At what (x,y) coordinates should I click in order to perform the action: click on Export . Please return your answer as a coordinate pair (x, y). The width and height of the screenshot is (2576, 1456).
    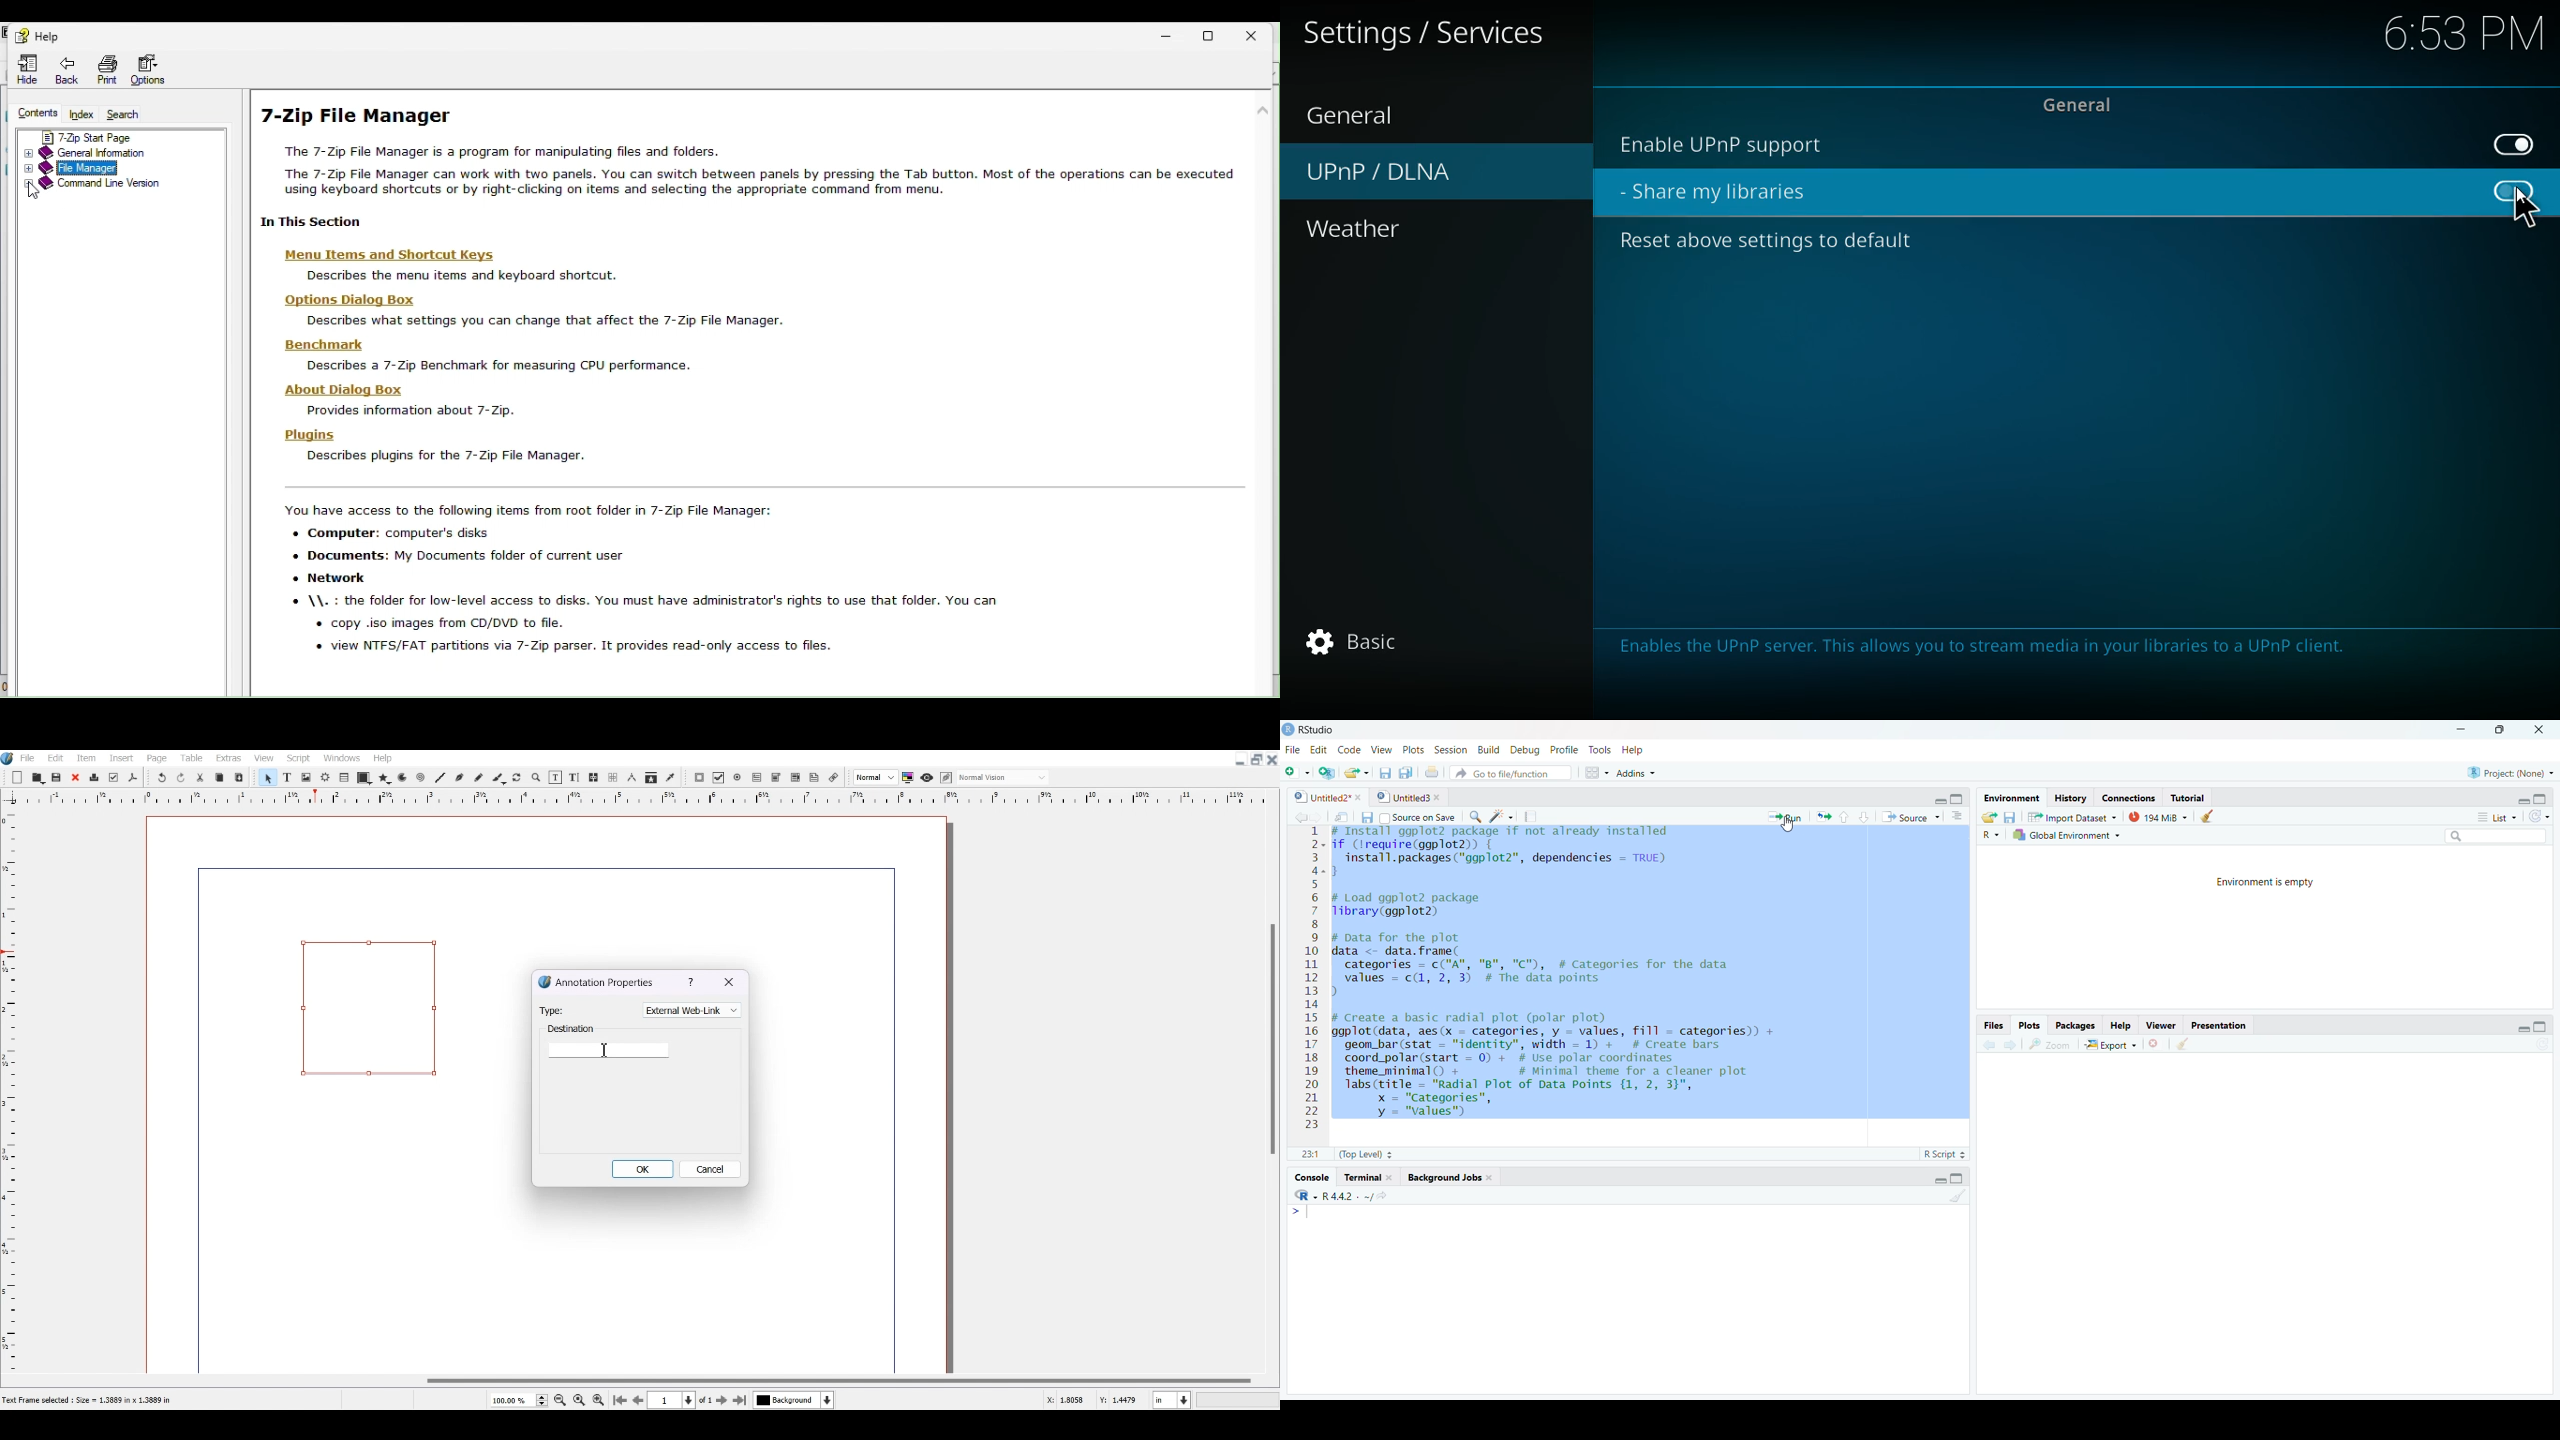
    Looking at the image, I should click on (2111, 1045).